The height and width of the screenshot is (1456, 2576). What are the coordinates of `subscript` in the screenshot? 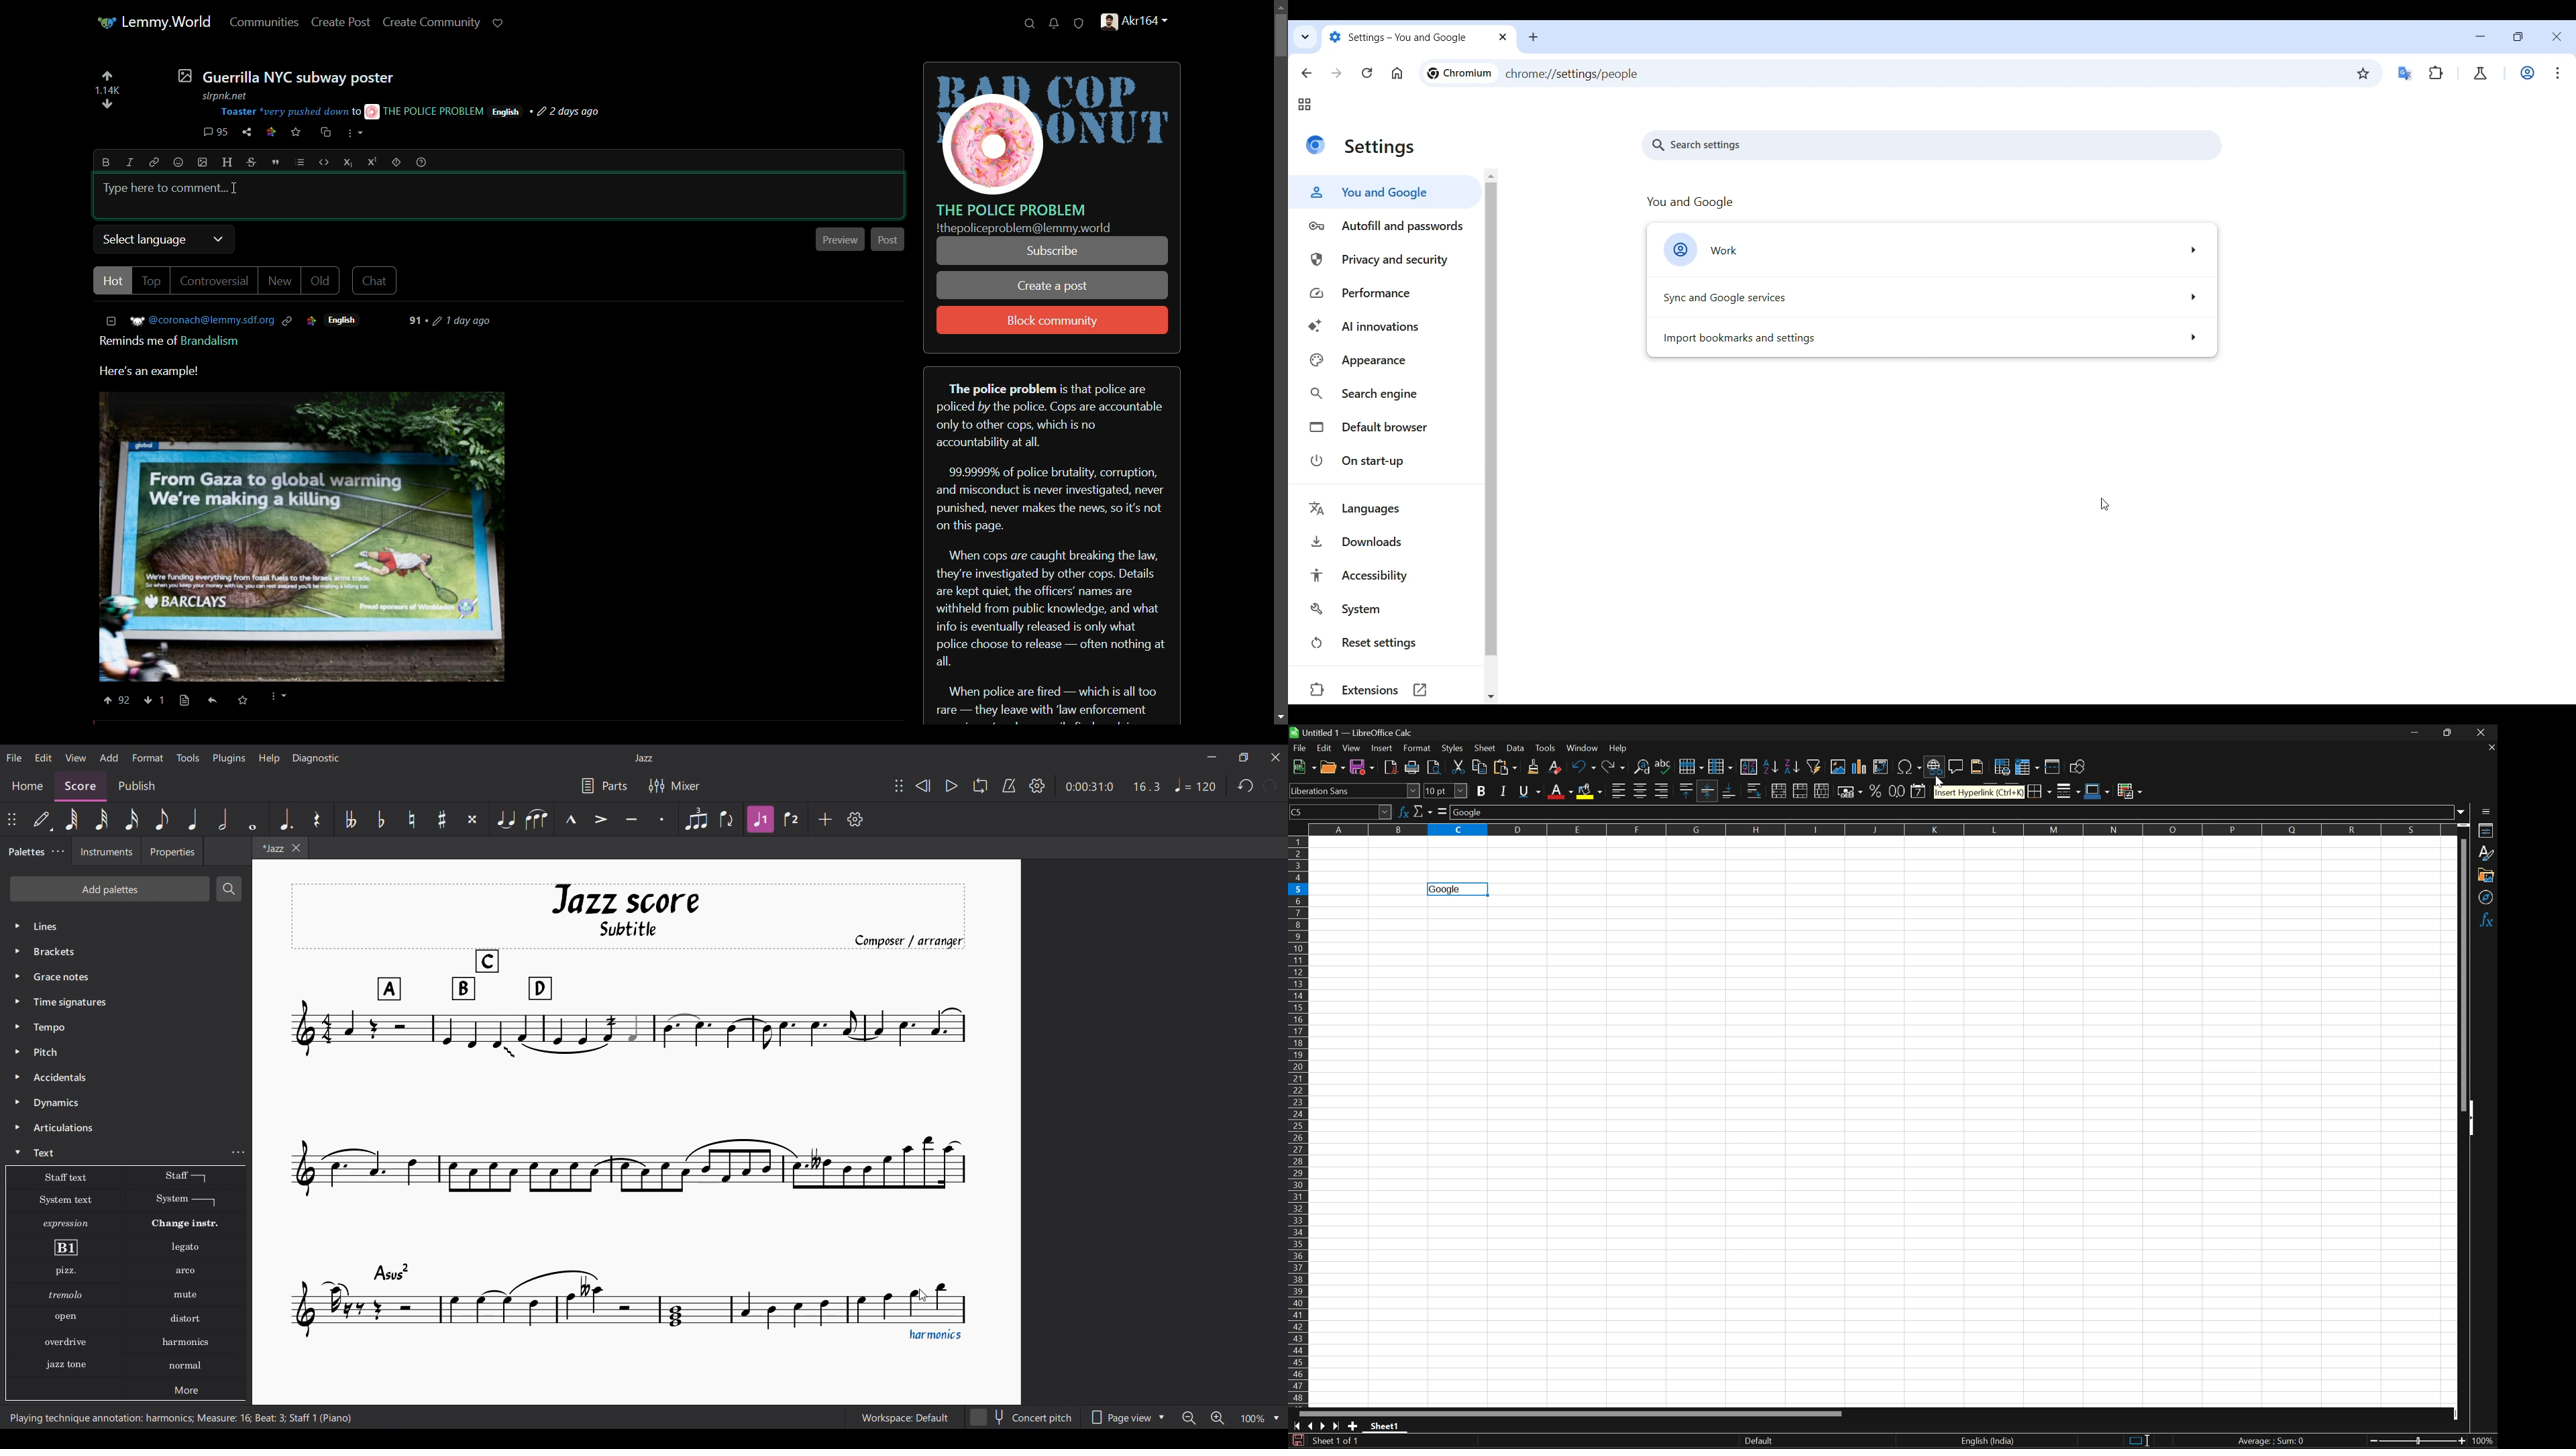 It's located at (350, 162).